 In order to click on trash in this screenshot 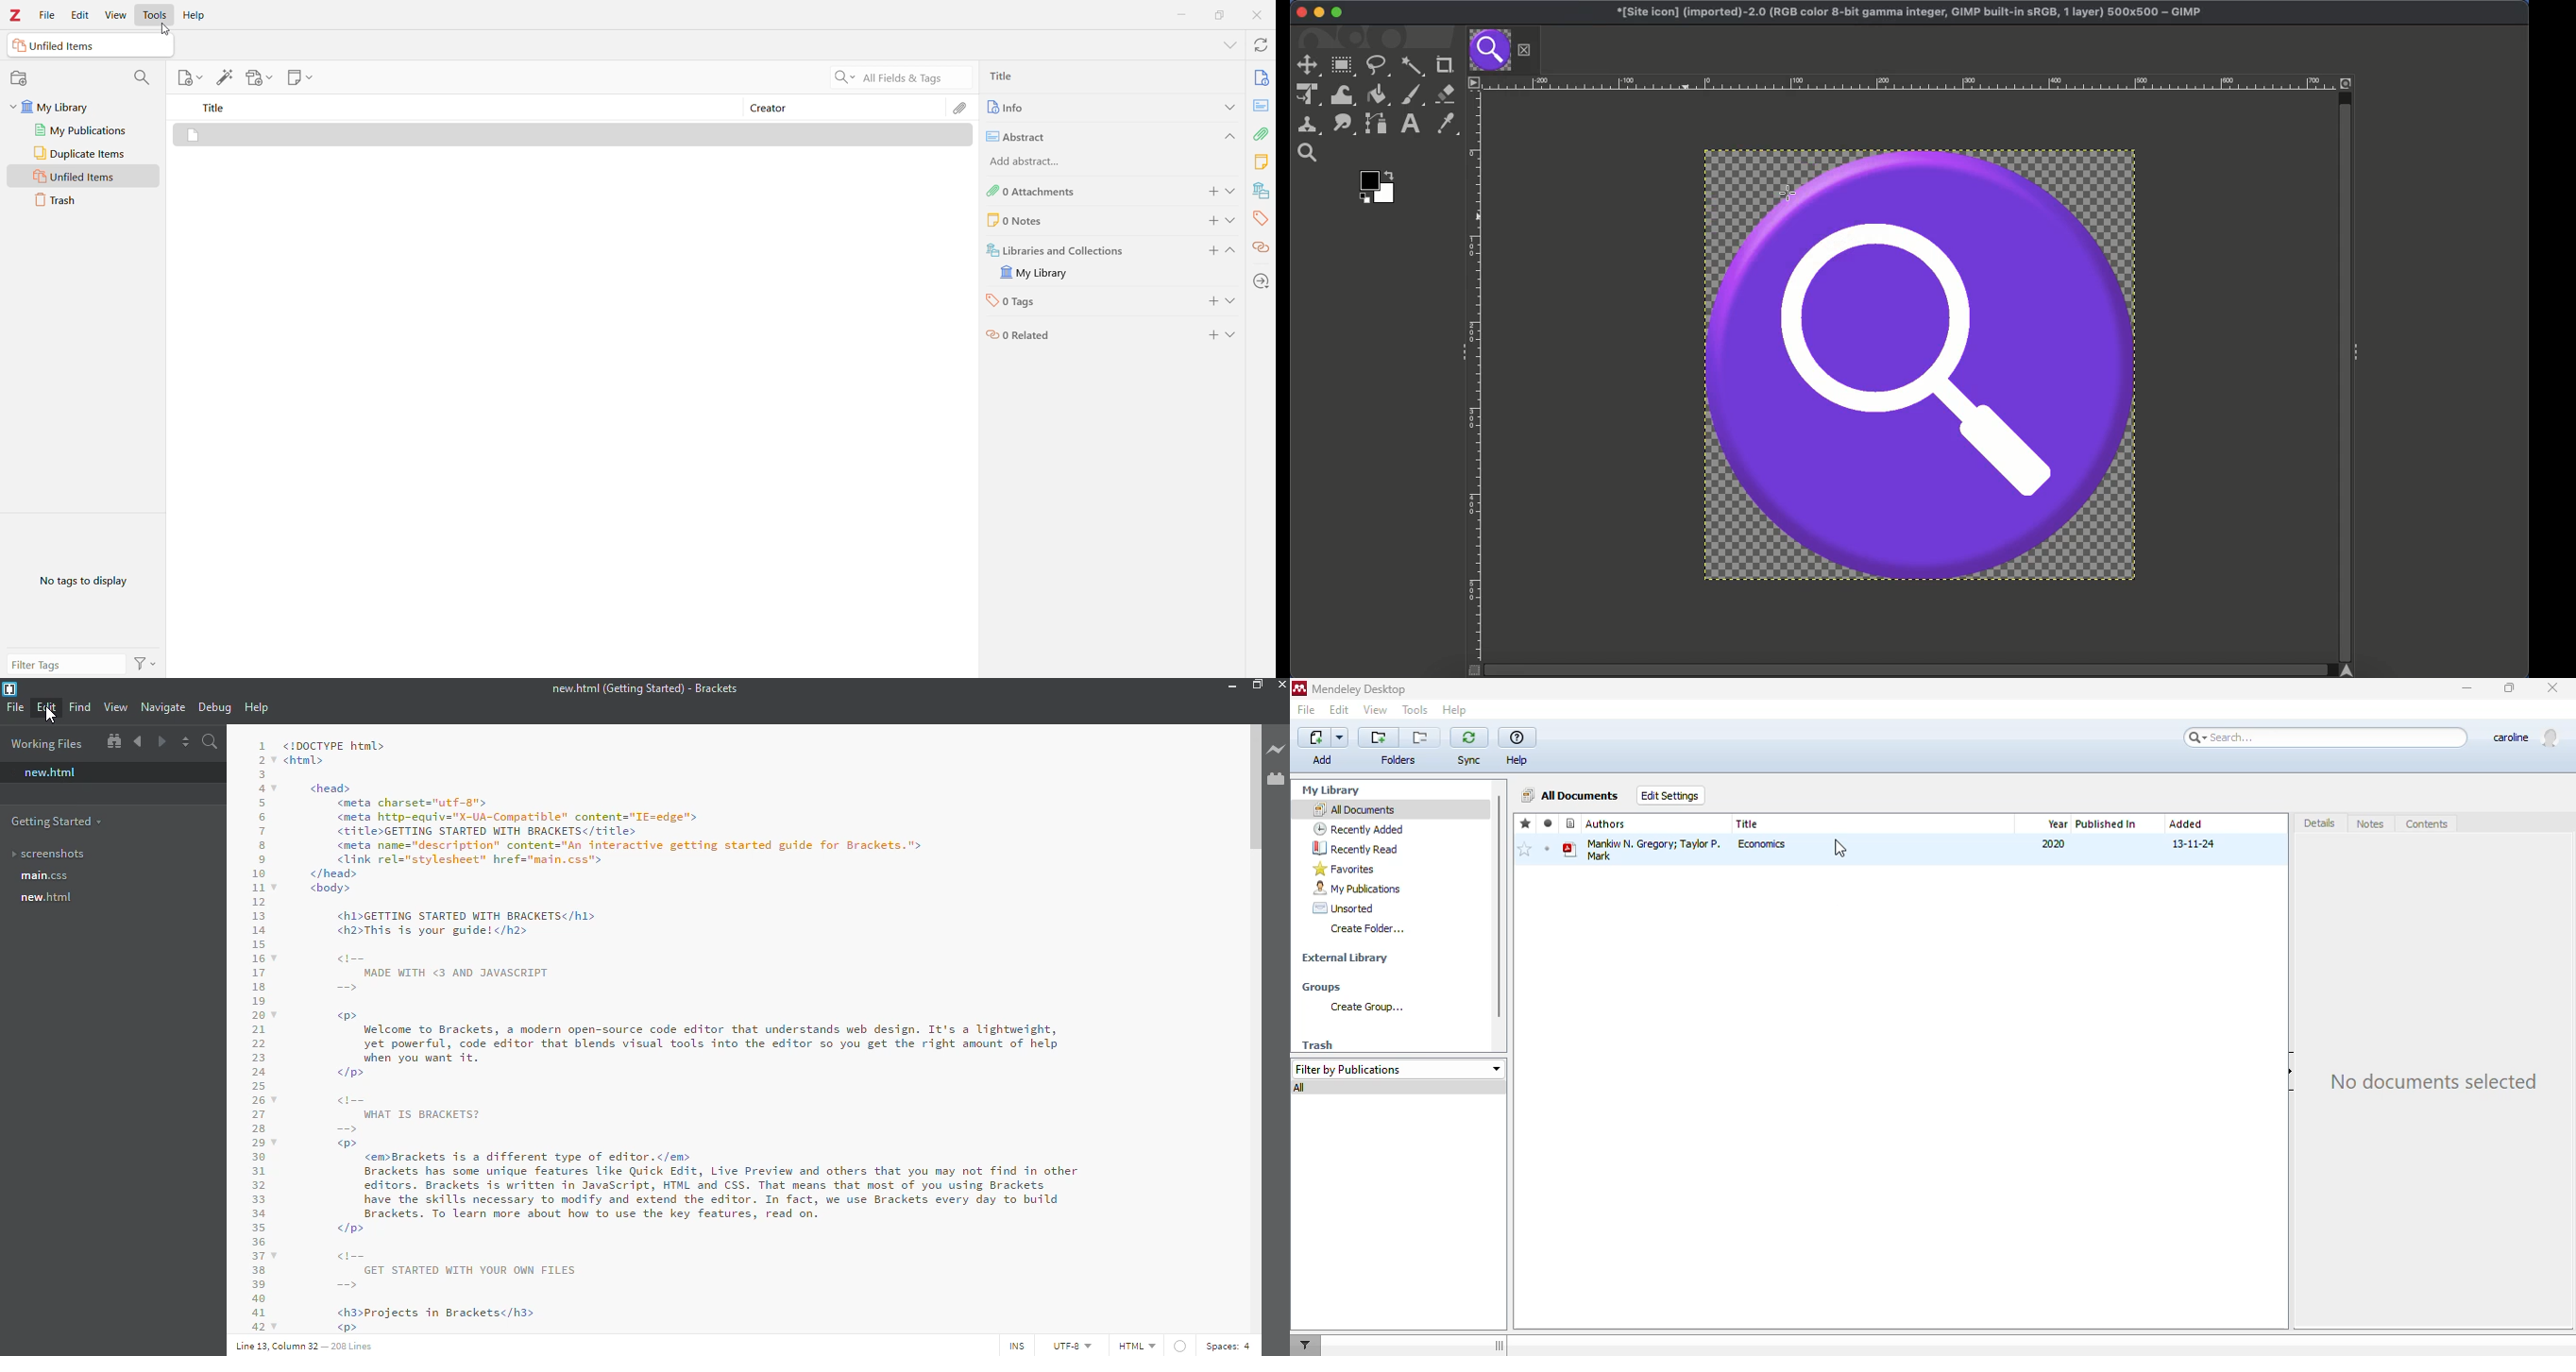, I will do `click(1319, 1044)`.